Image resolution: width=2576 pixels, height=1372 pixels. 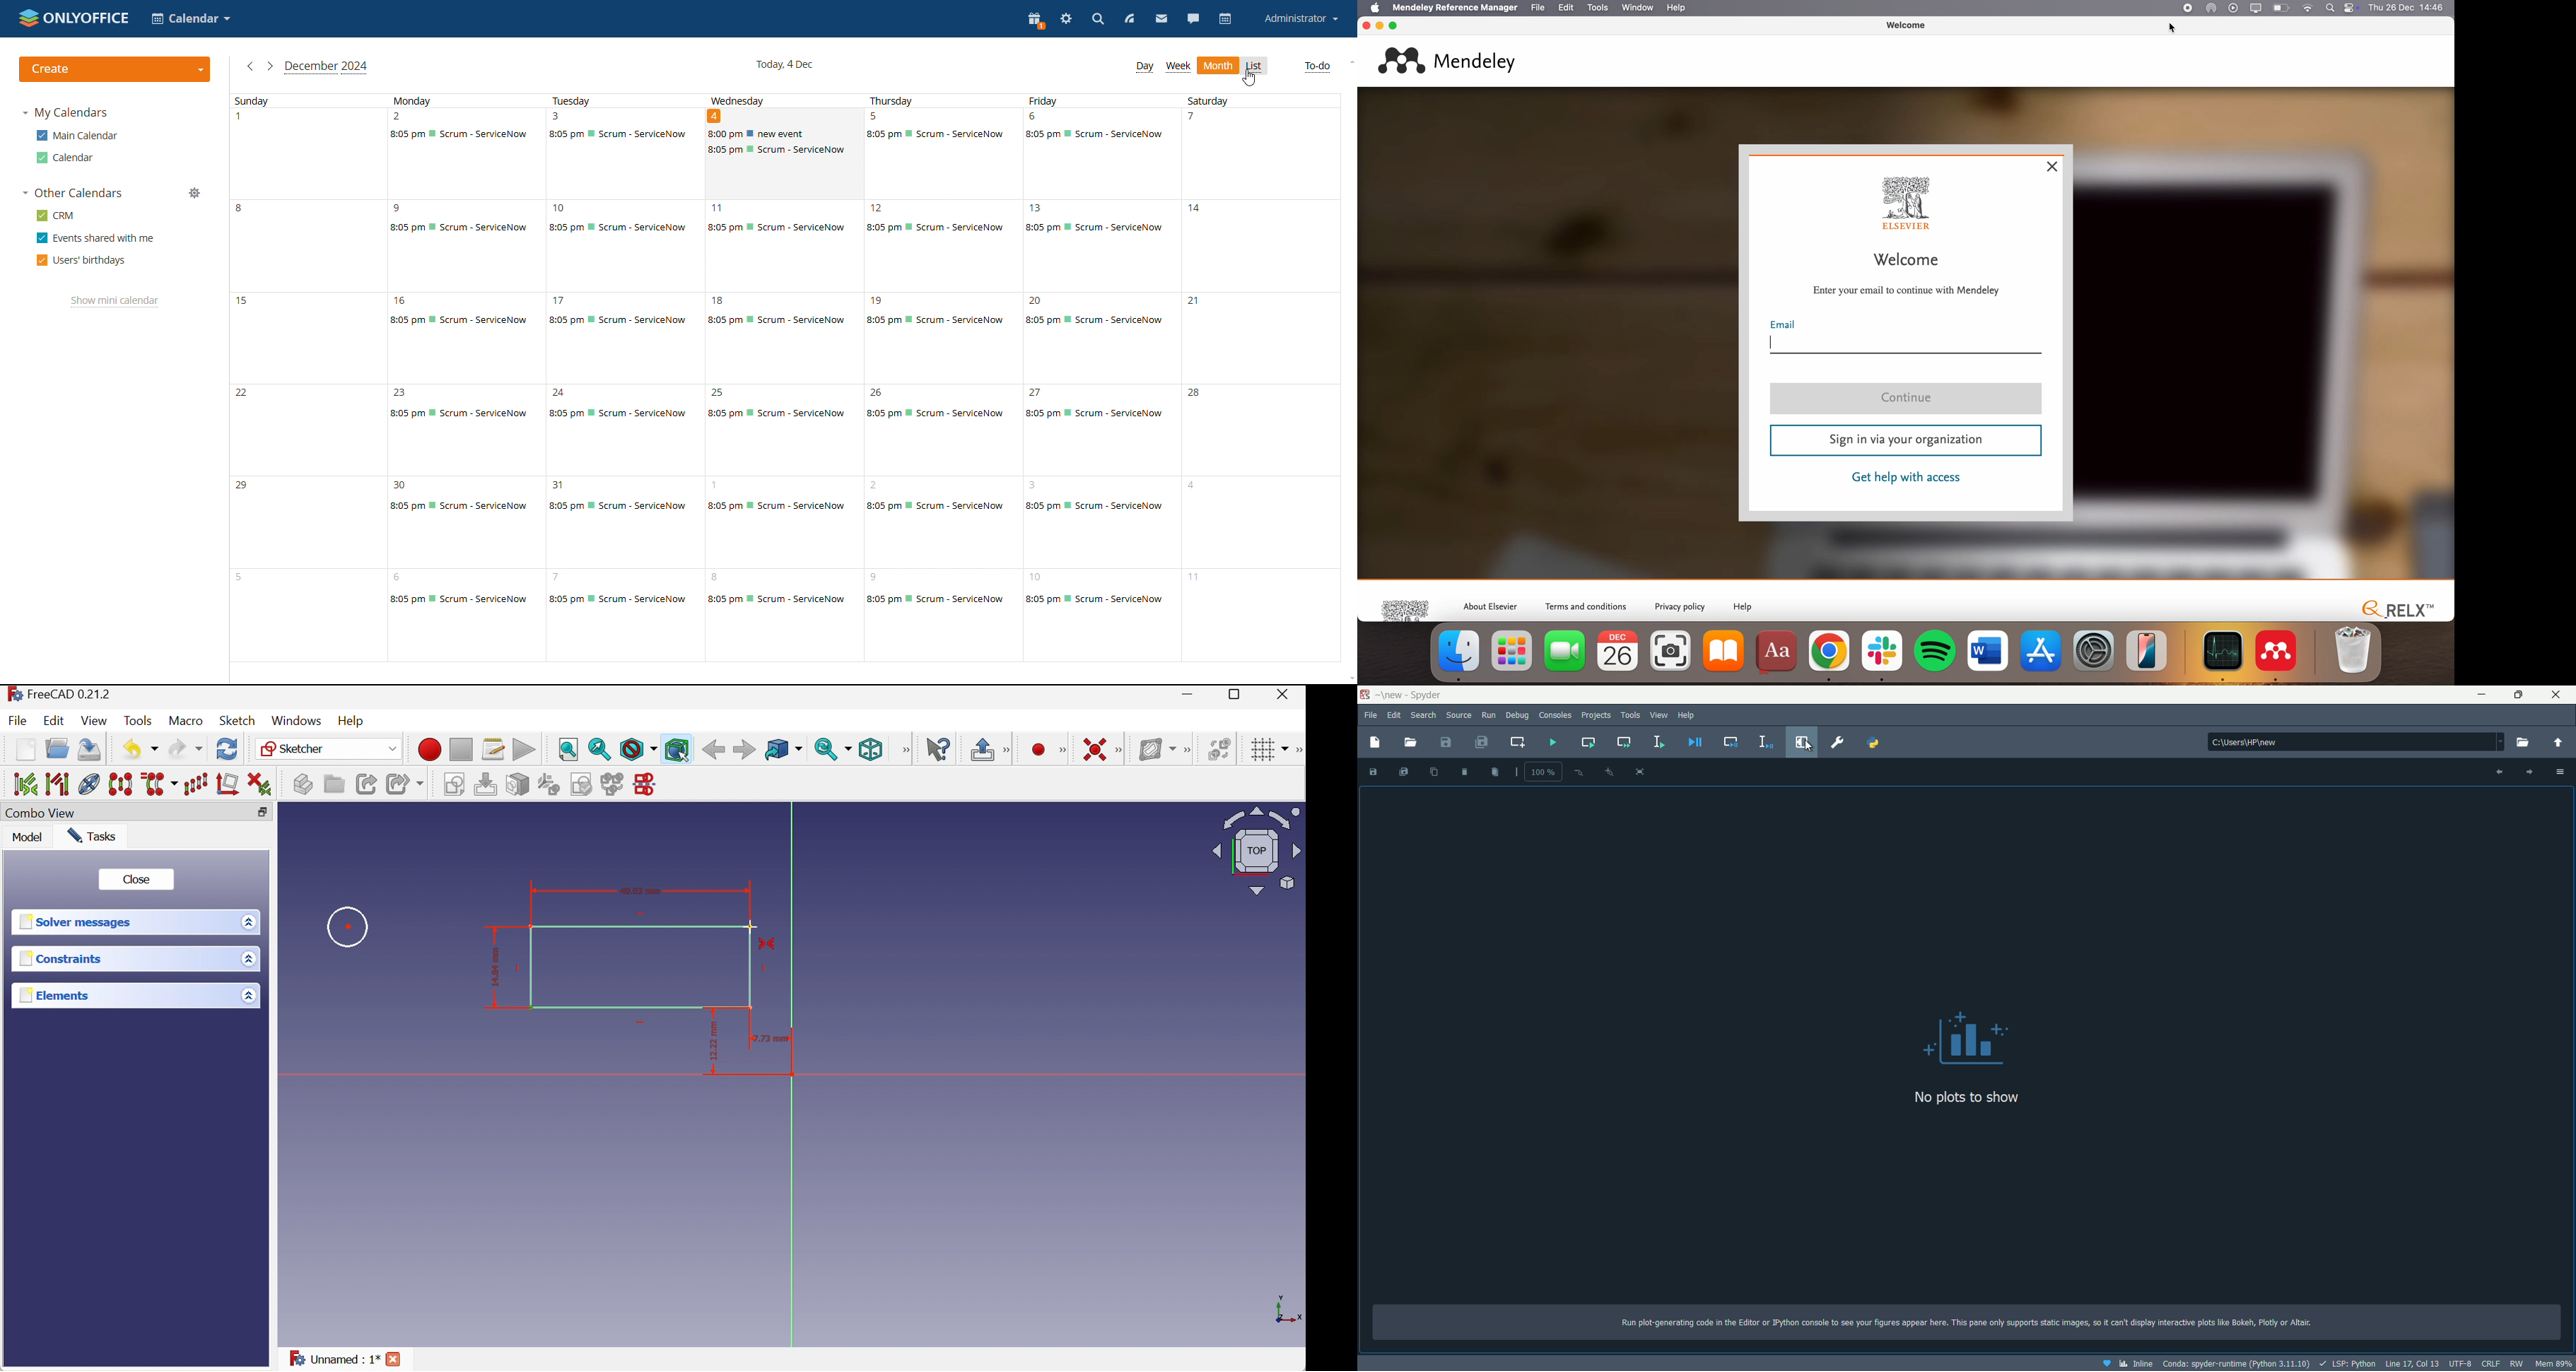 What do you see at coordinates (1597, 715) in the screenshot?
I see `projects` at bounding box center [1597, 715].